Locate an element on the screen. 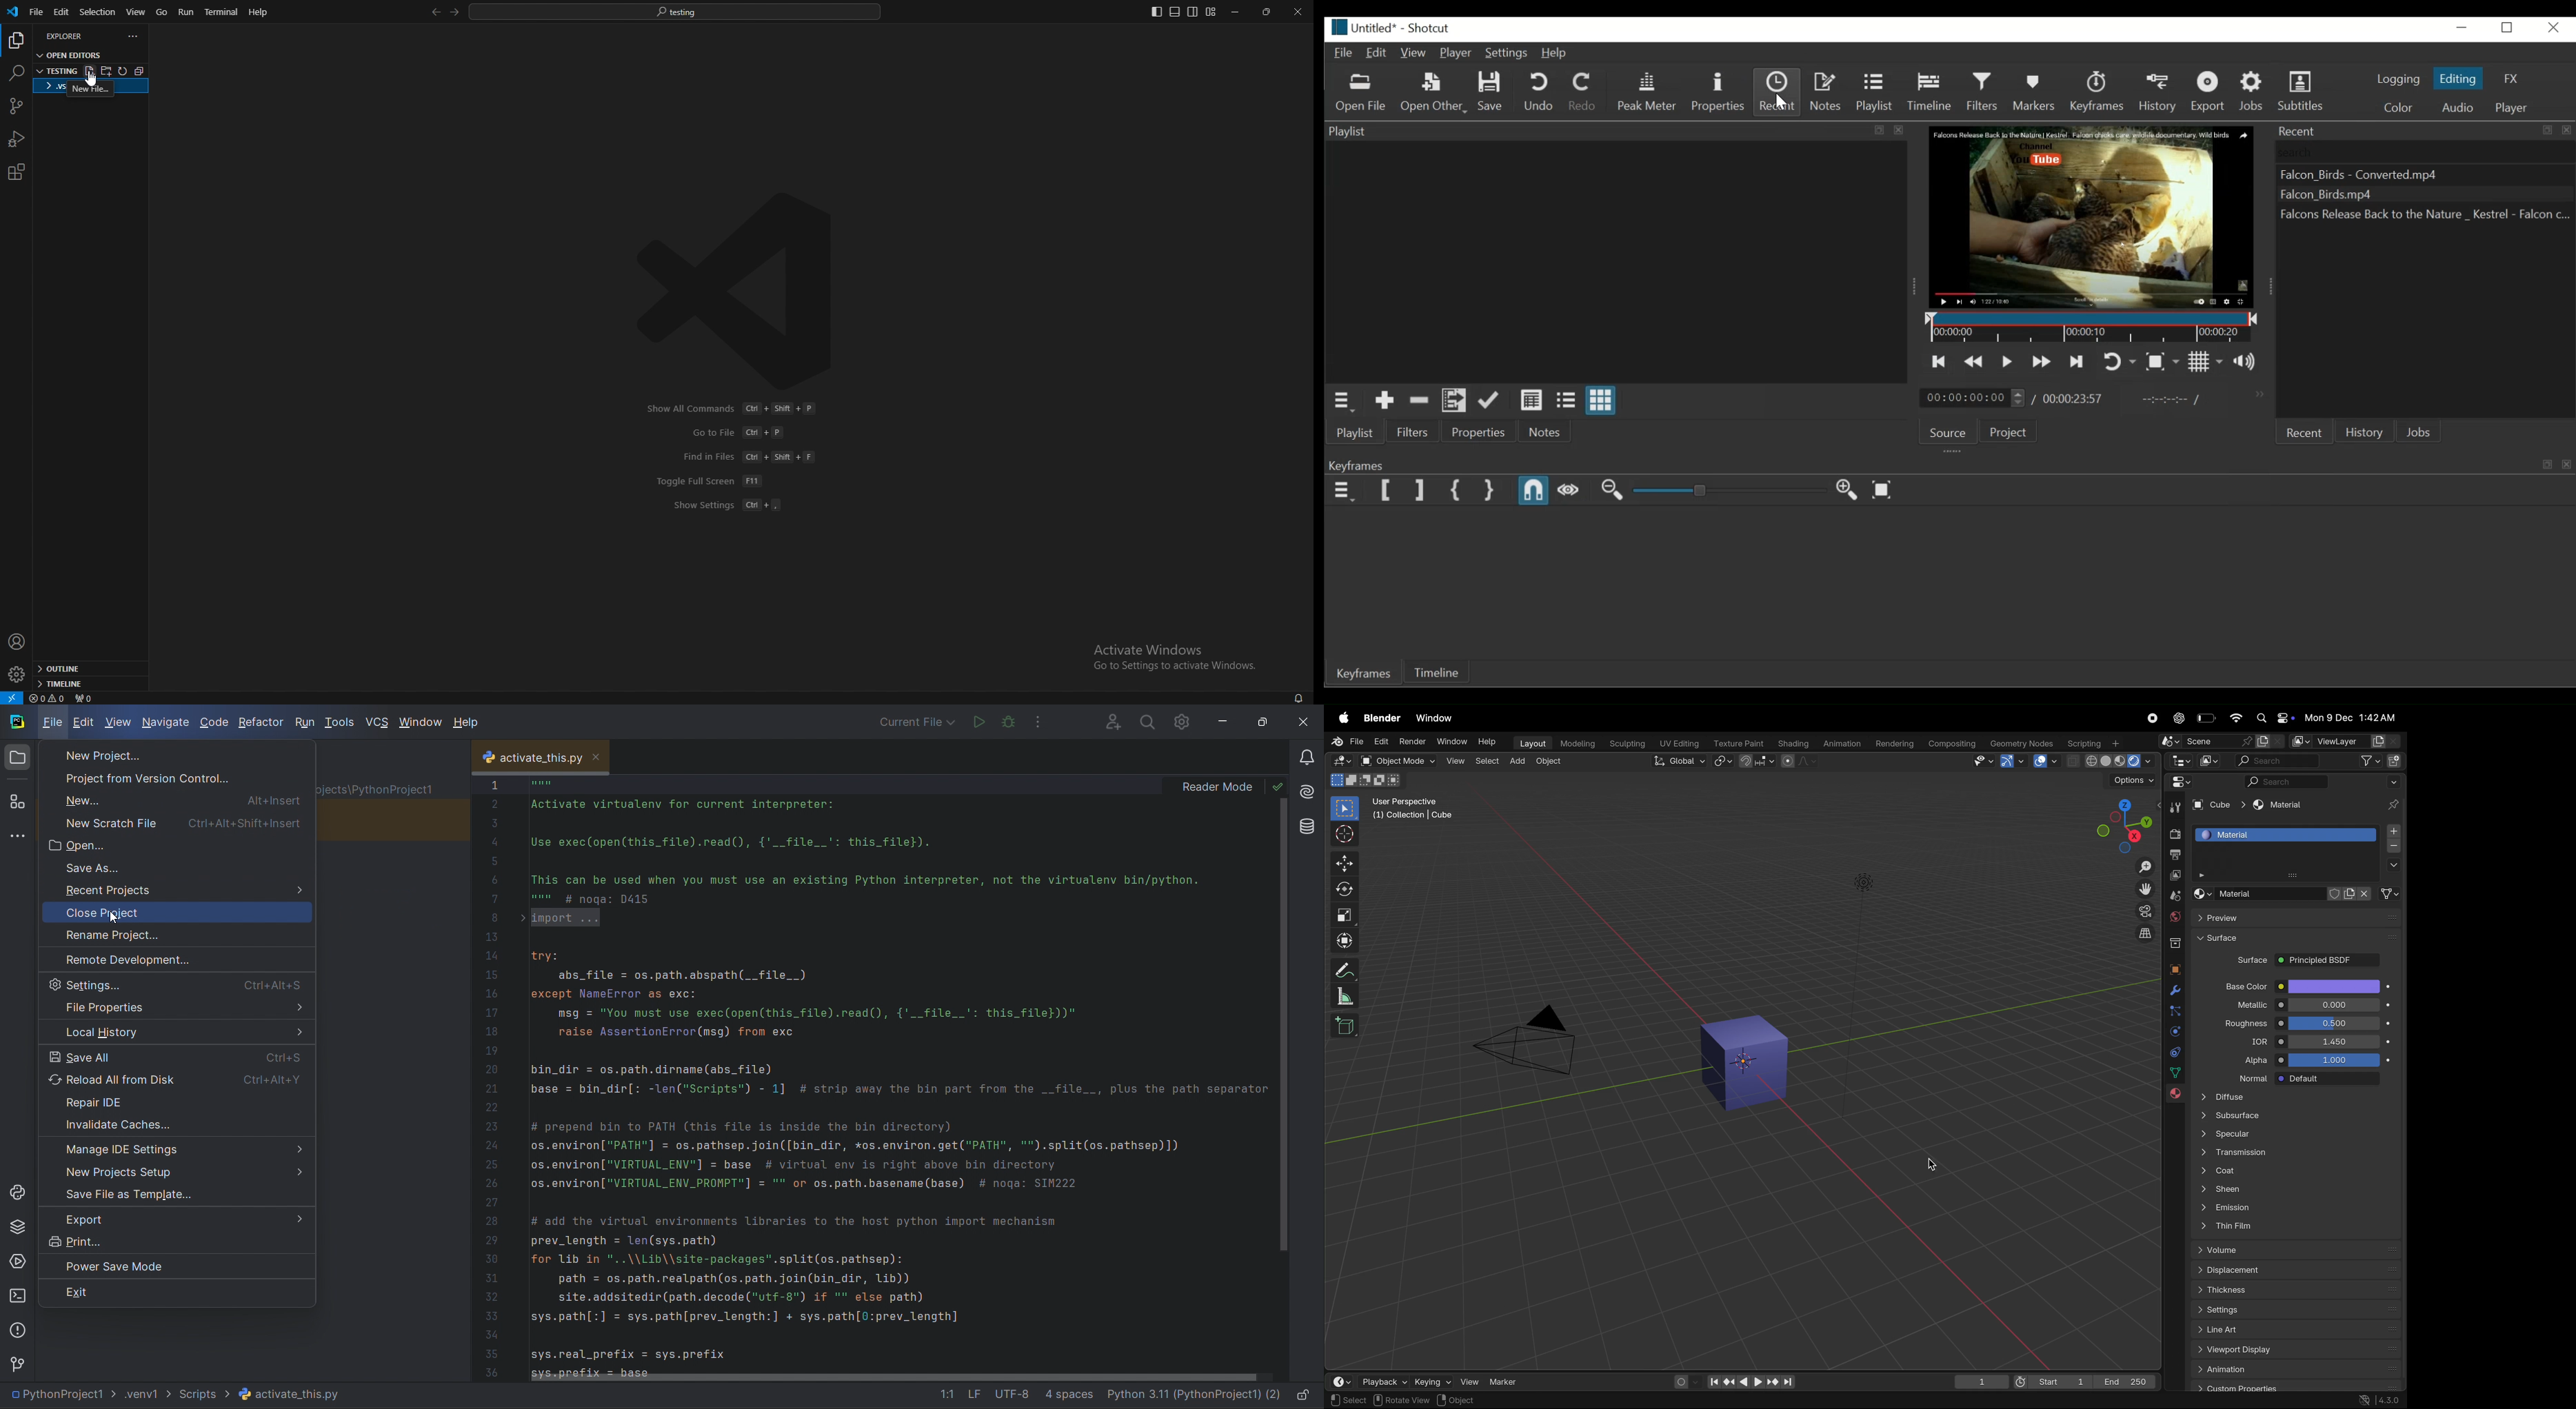  Player is located at coordinates (1456, 53).